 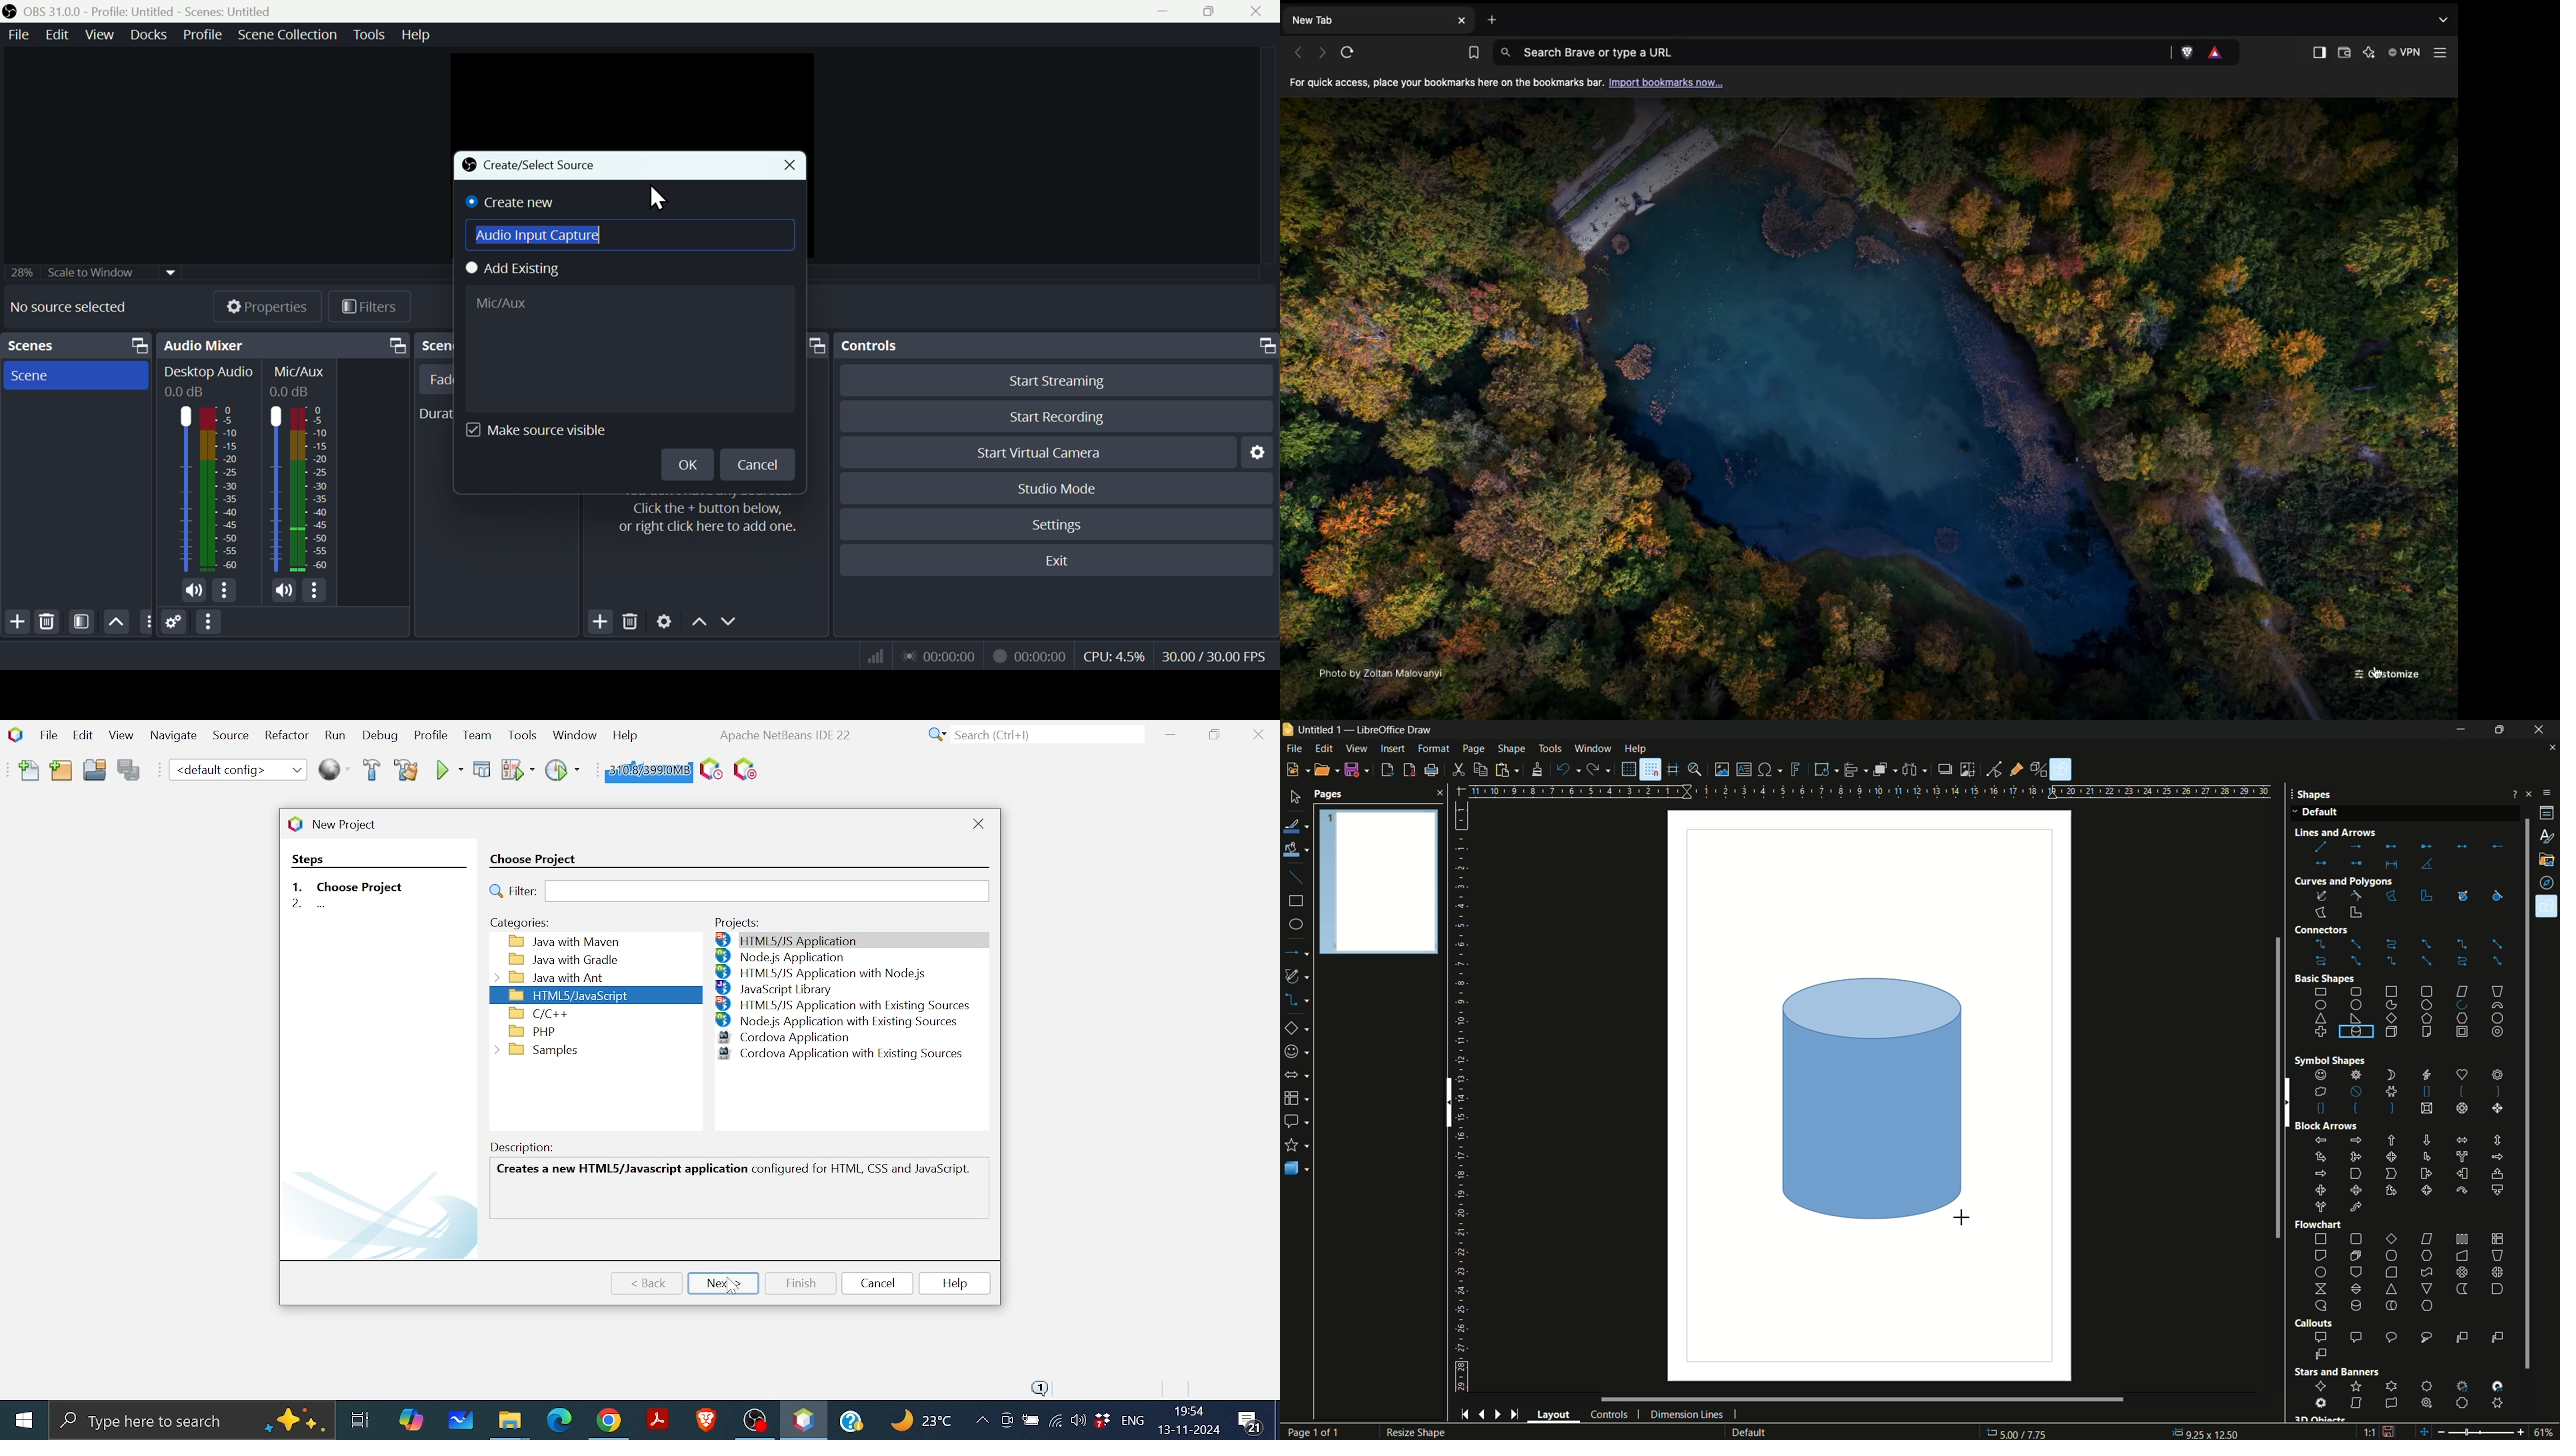 What do you see at coordinates (292, 392) in the screenshot?
I see `0.0dB` at bounding box center [292, 392].